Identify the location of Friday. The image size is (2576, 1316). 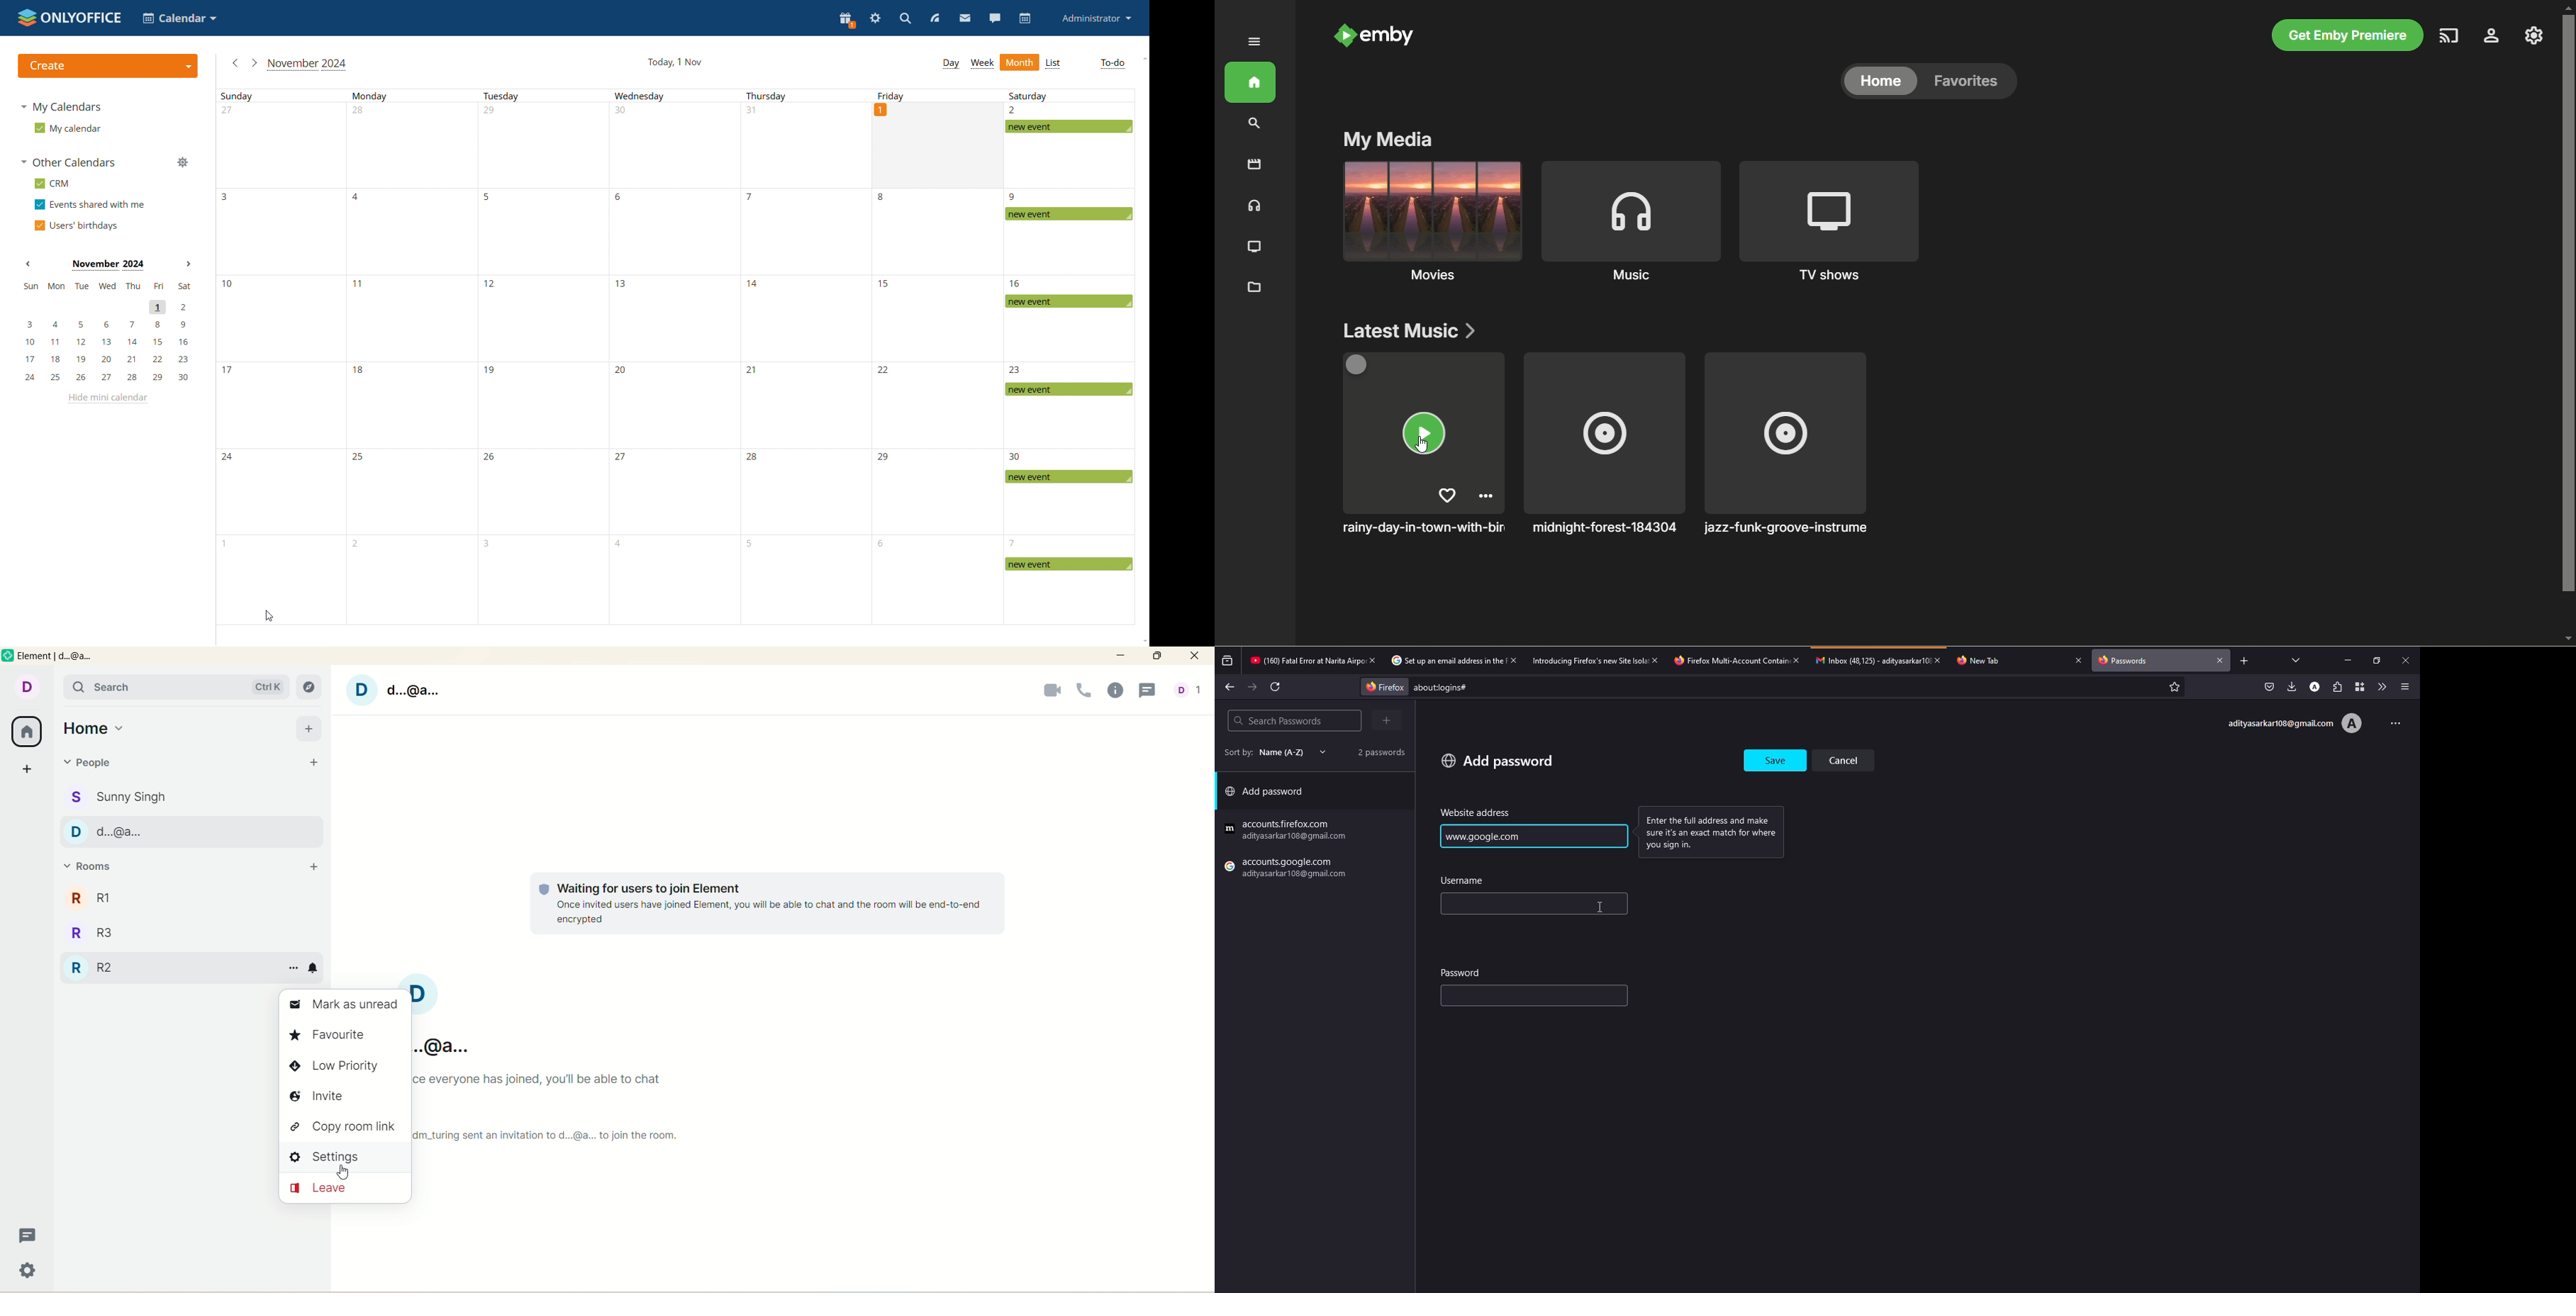
(938, 95).